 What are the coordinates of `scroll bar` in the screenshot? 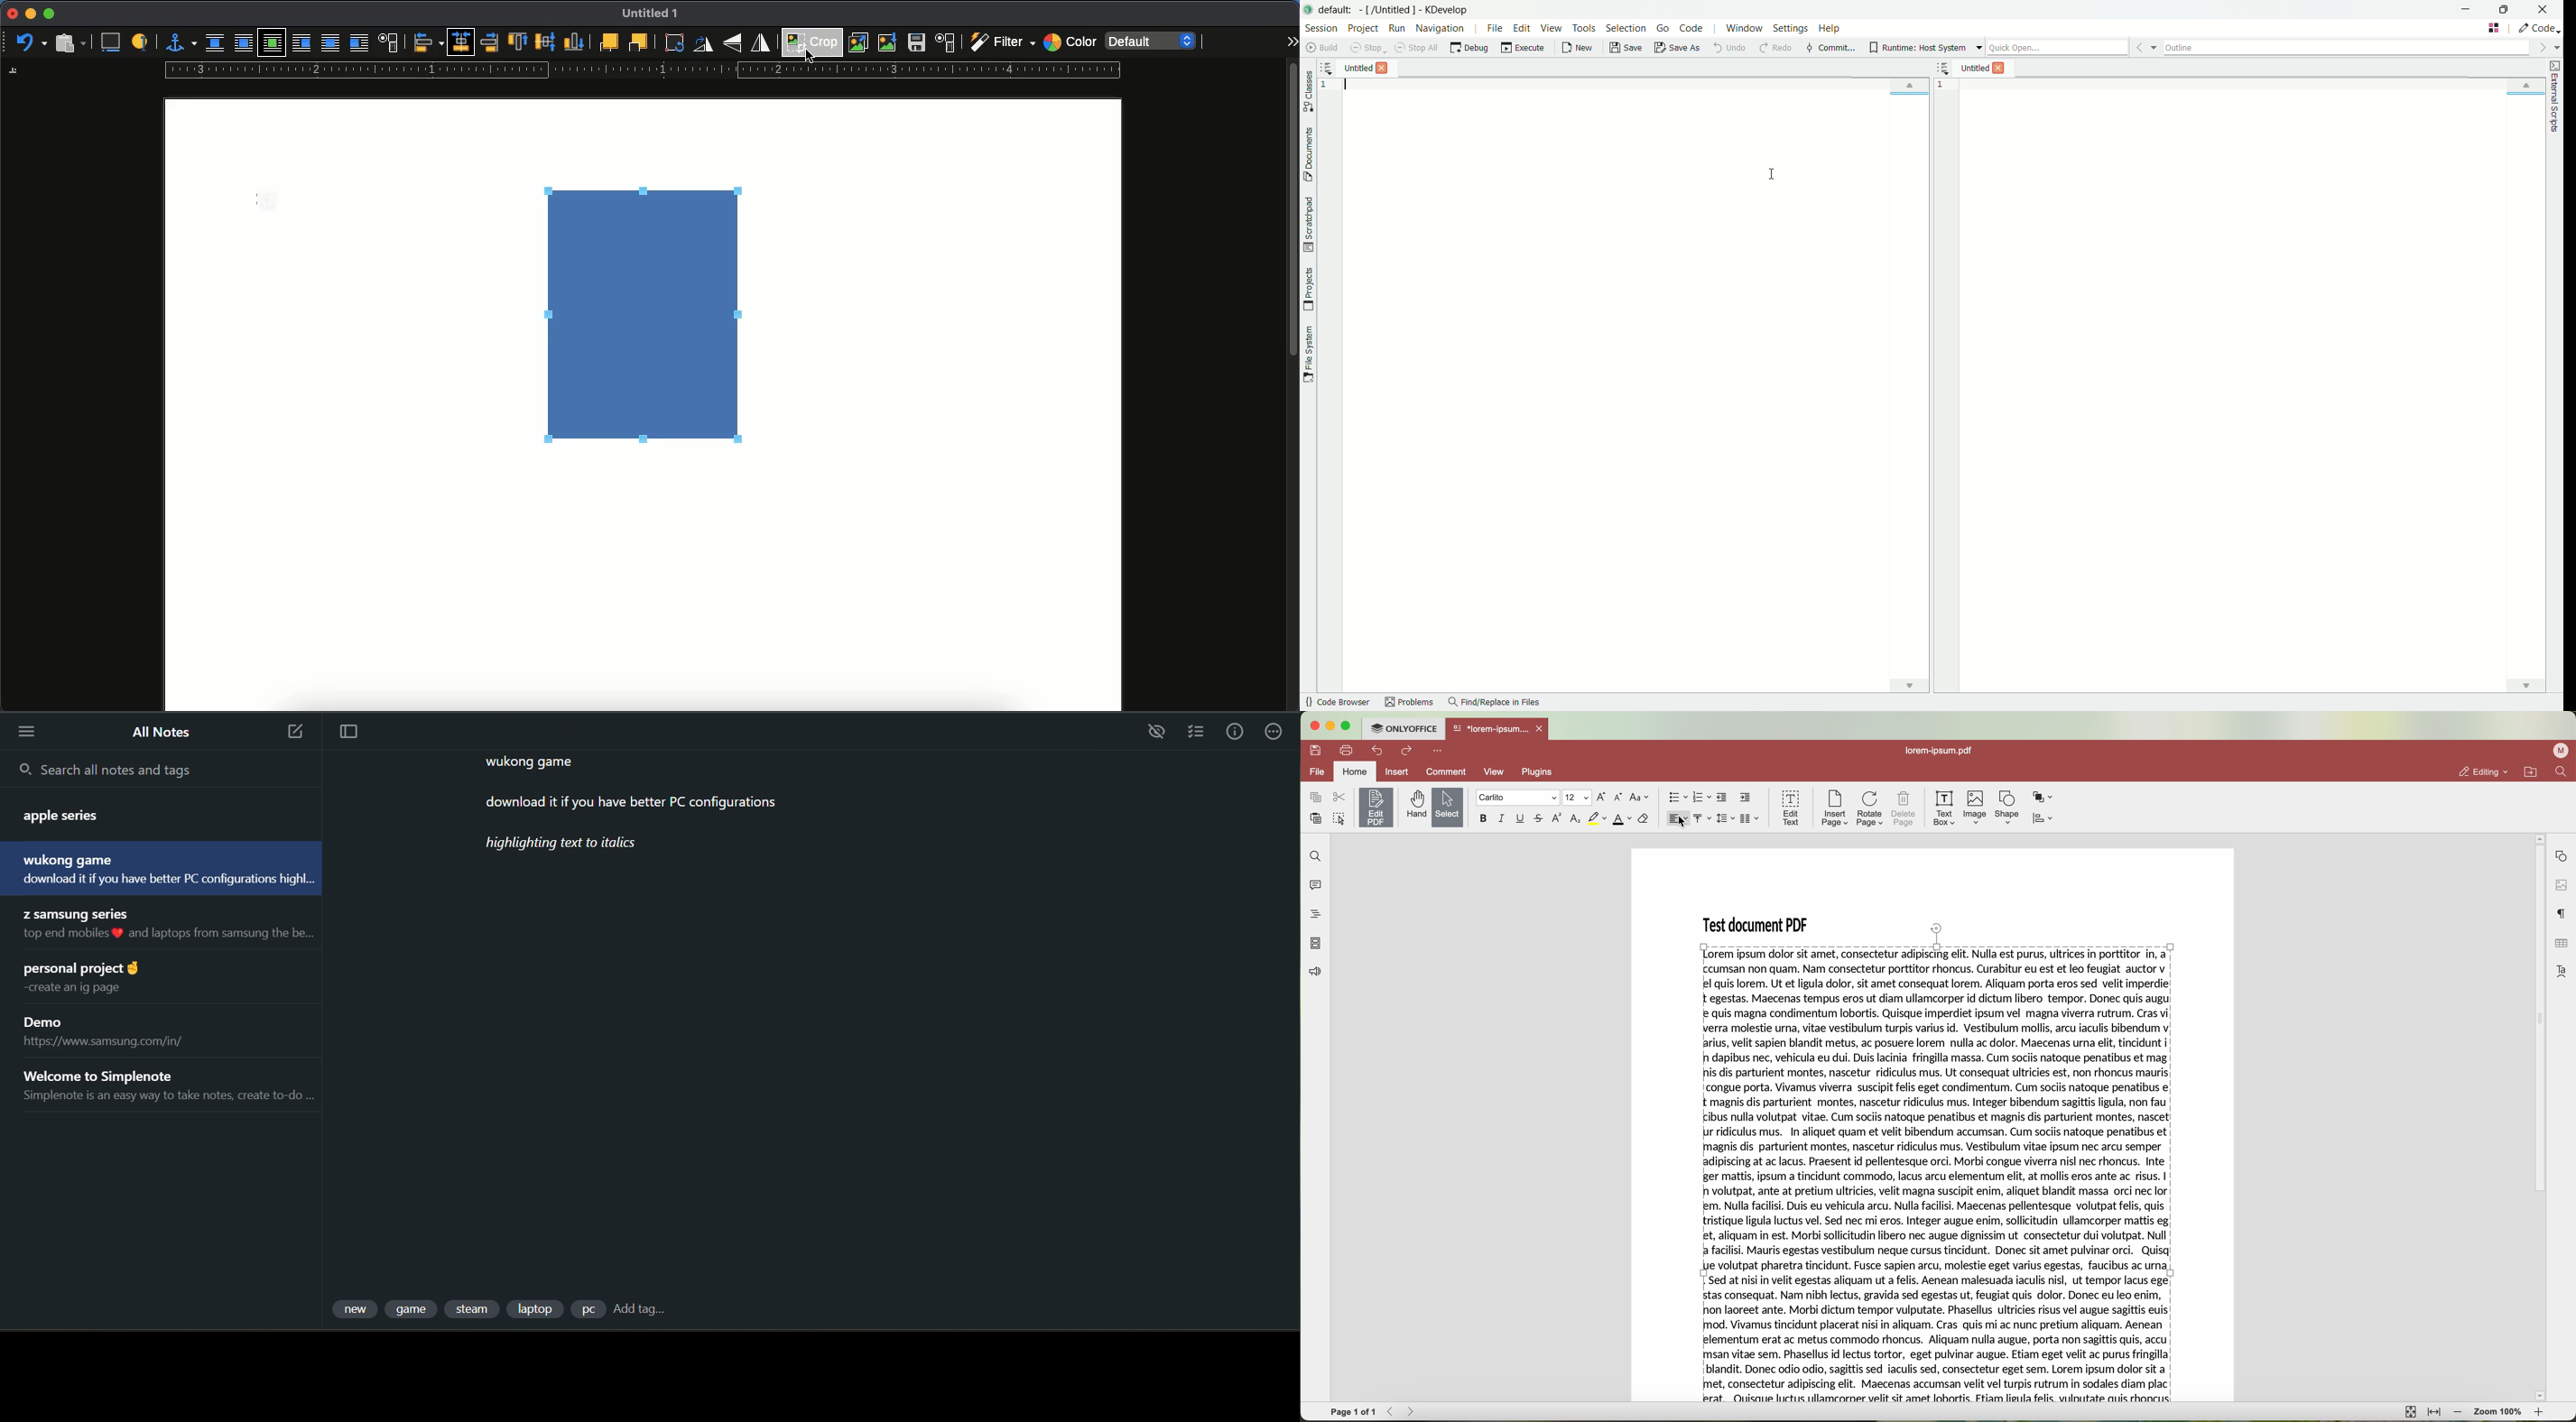 It's located at (2536, 1120).